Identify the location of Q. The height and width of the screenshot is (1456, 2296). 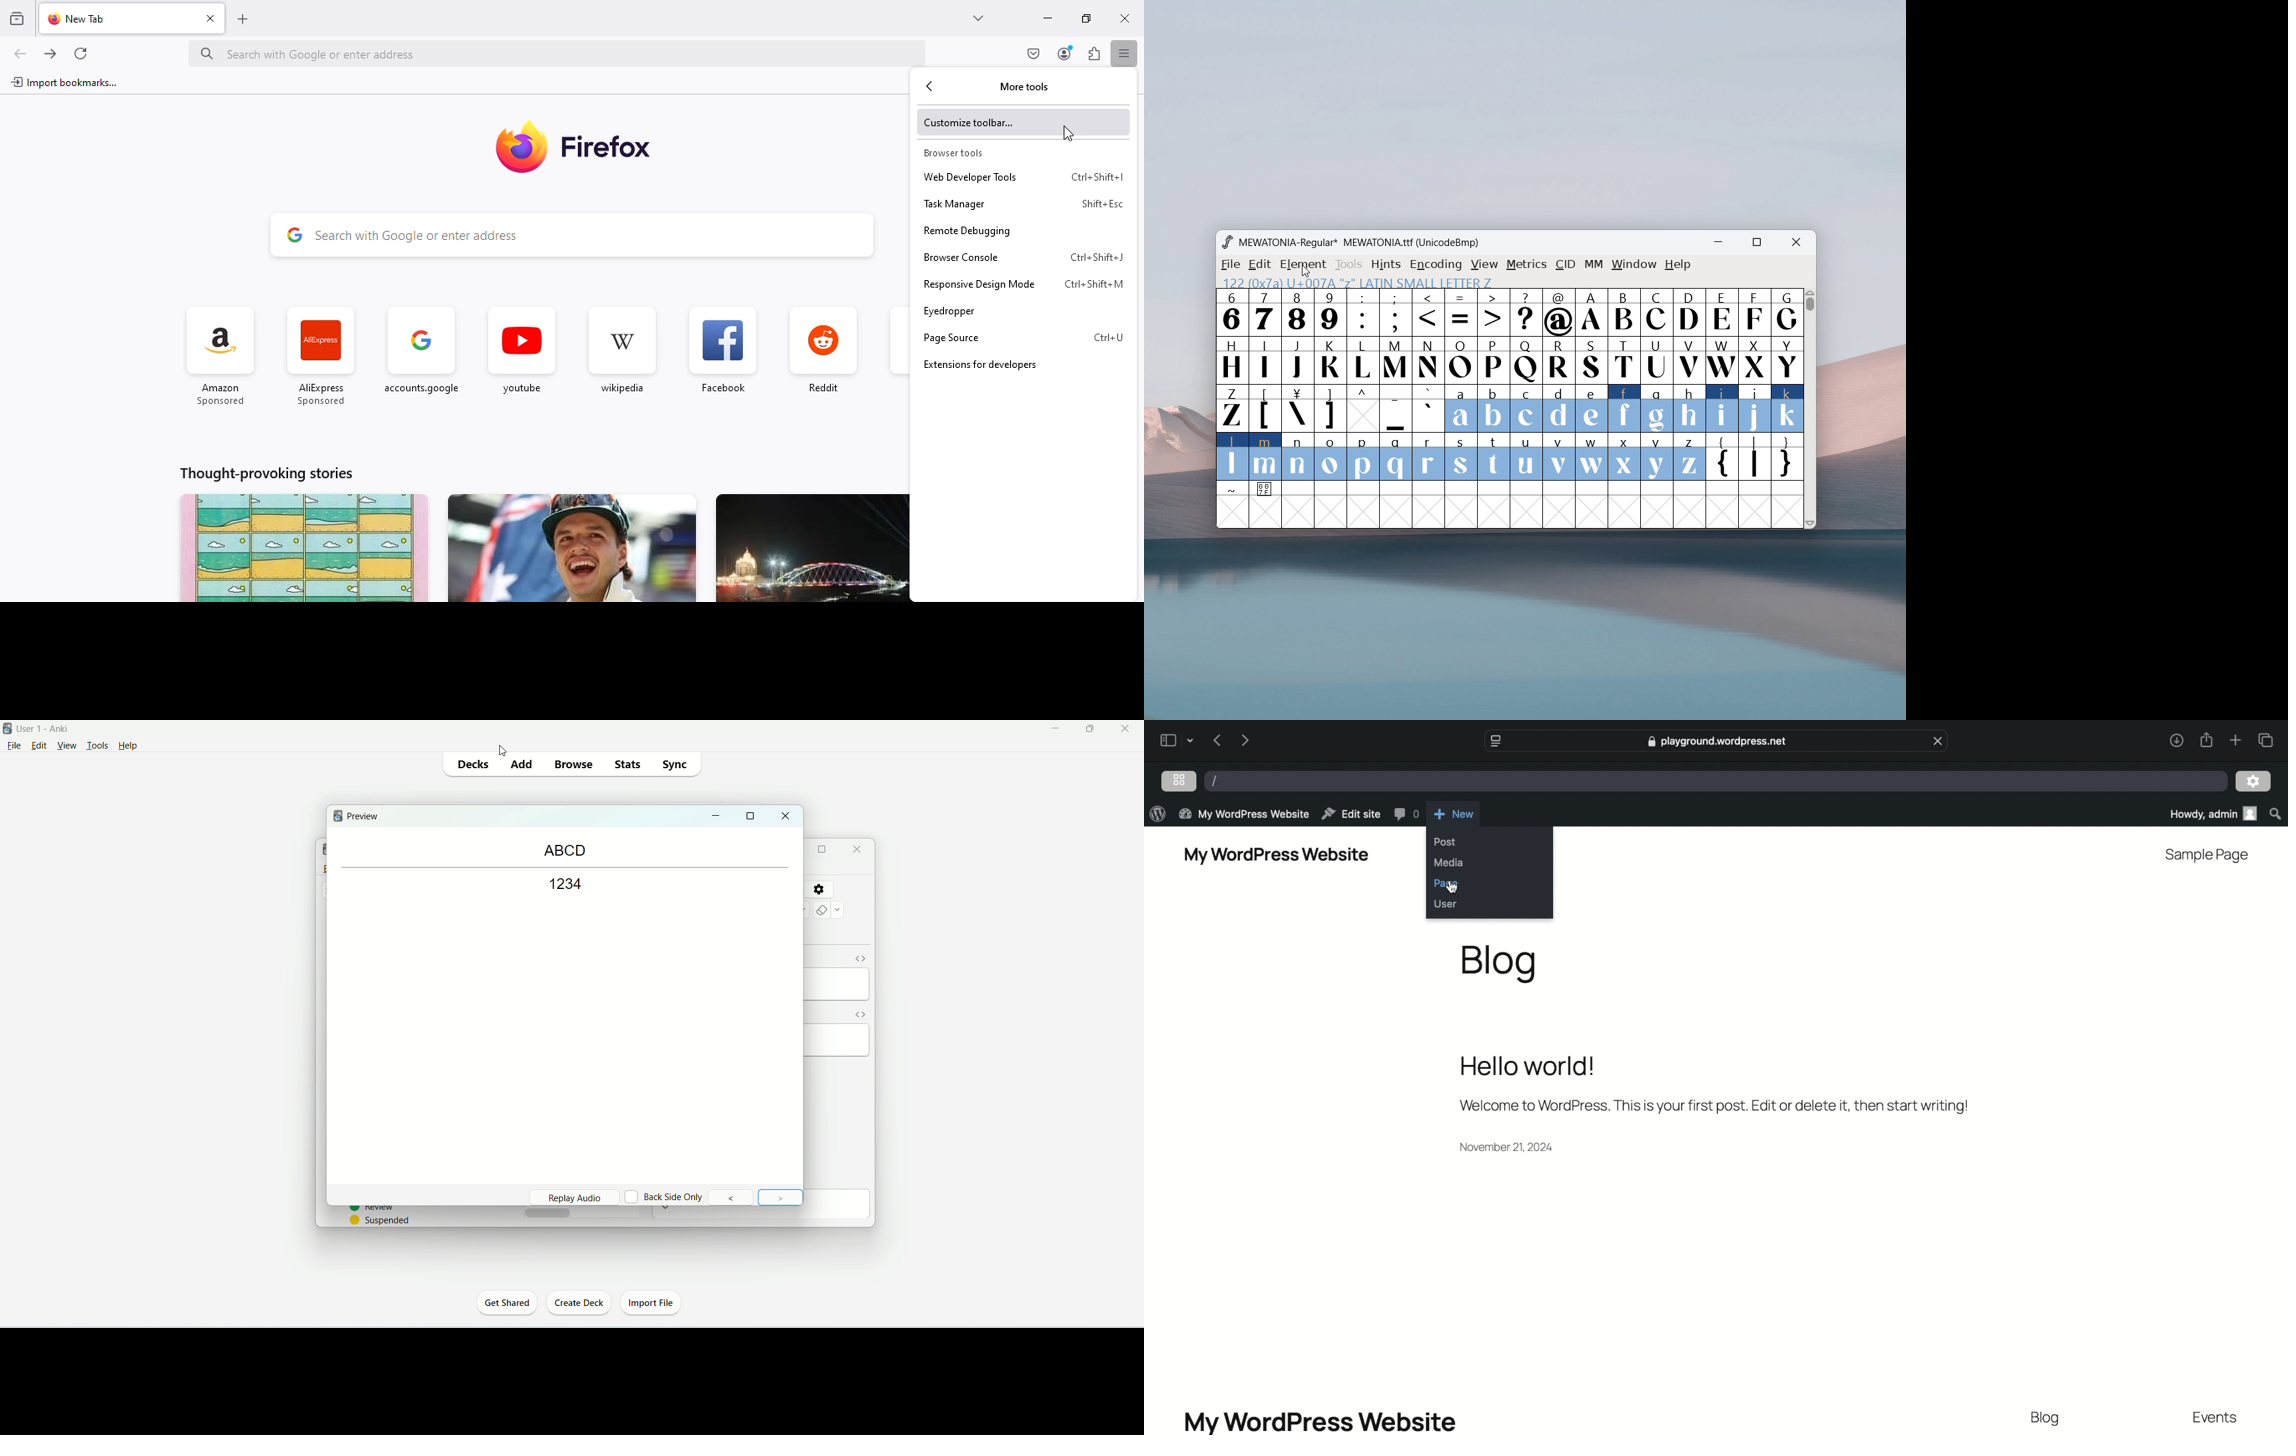
(1526, 361).